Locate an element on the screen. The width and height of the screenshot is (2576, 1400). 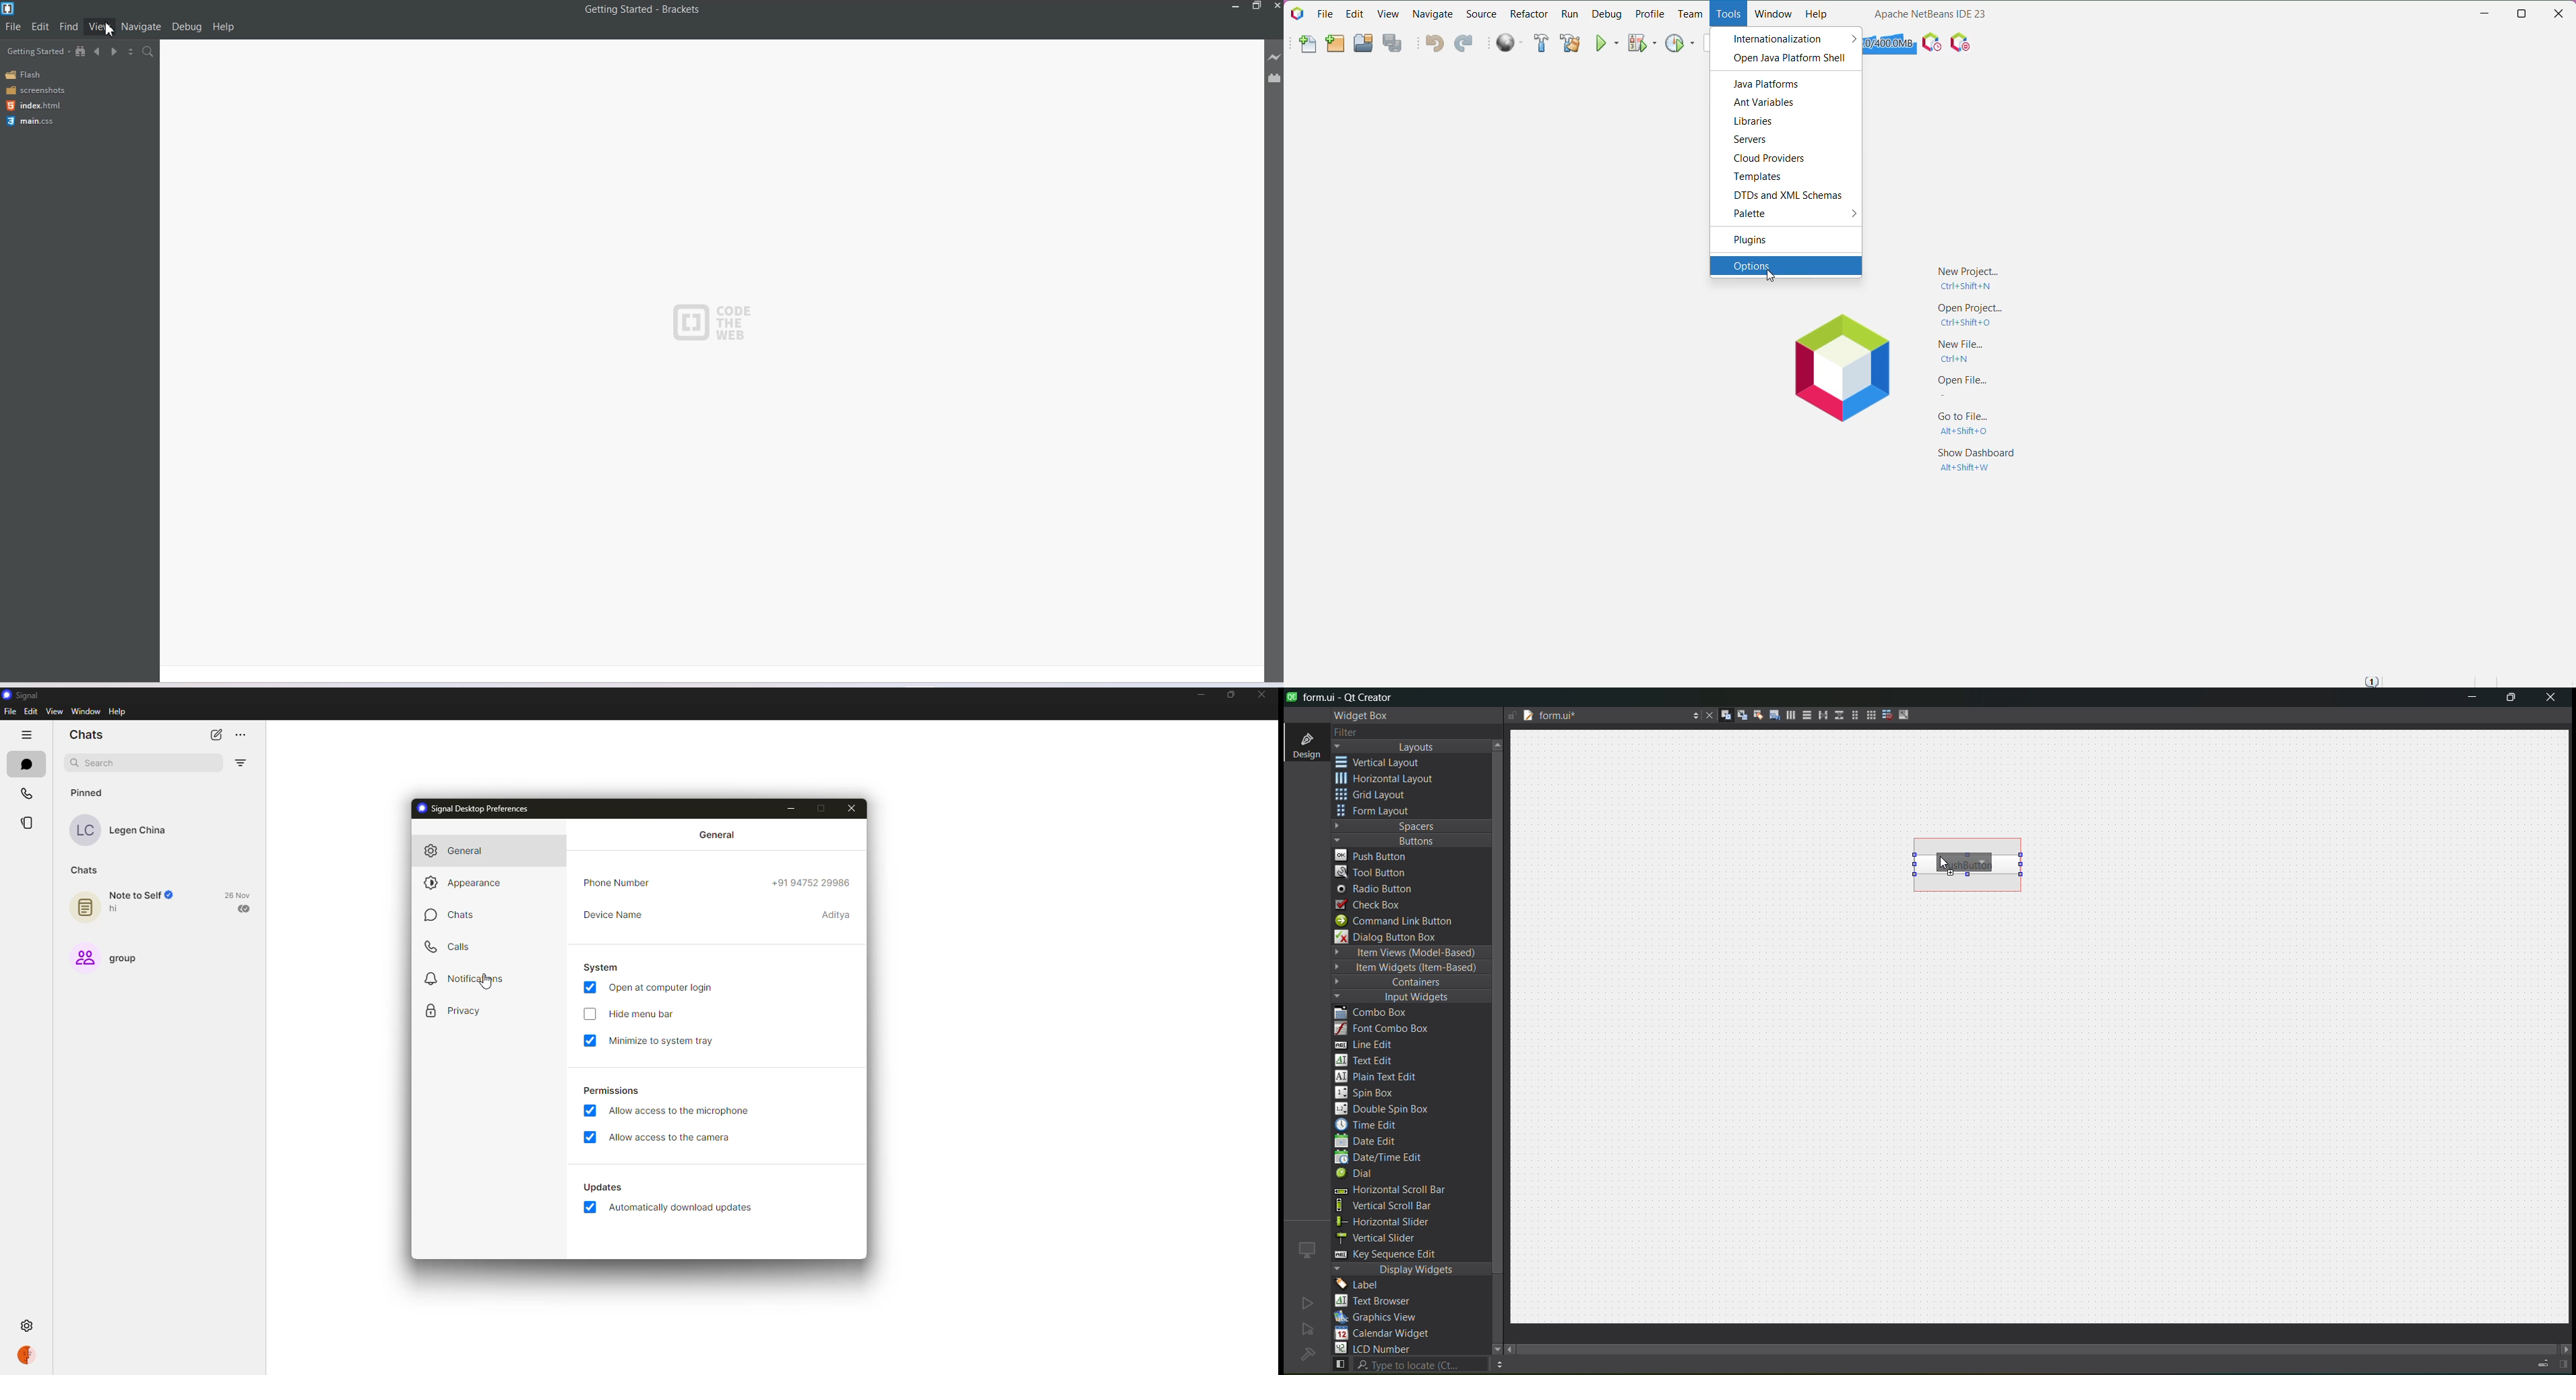
new chat is located at coordinates (214, 734).